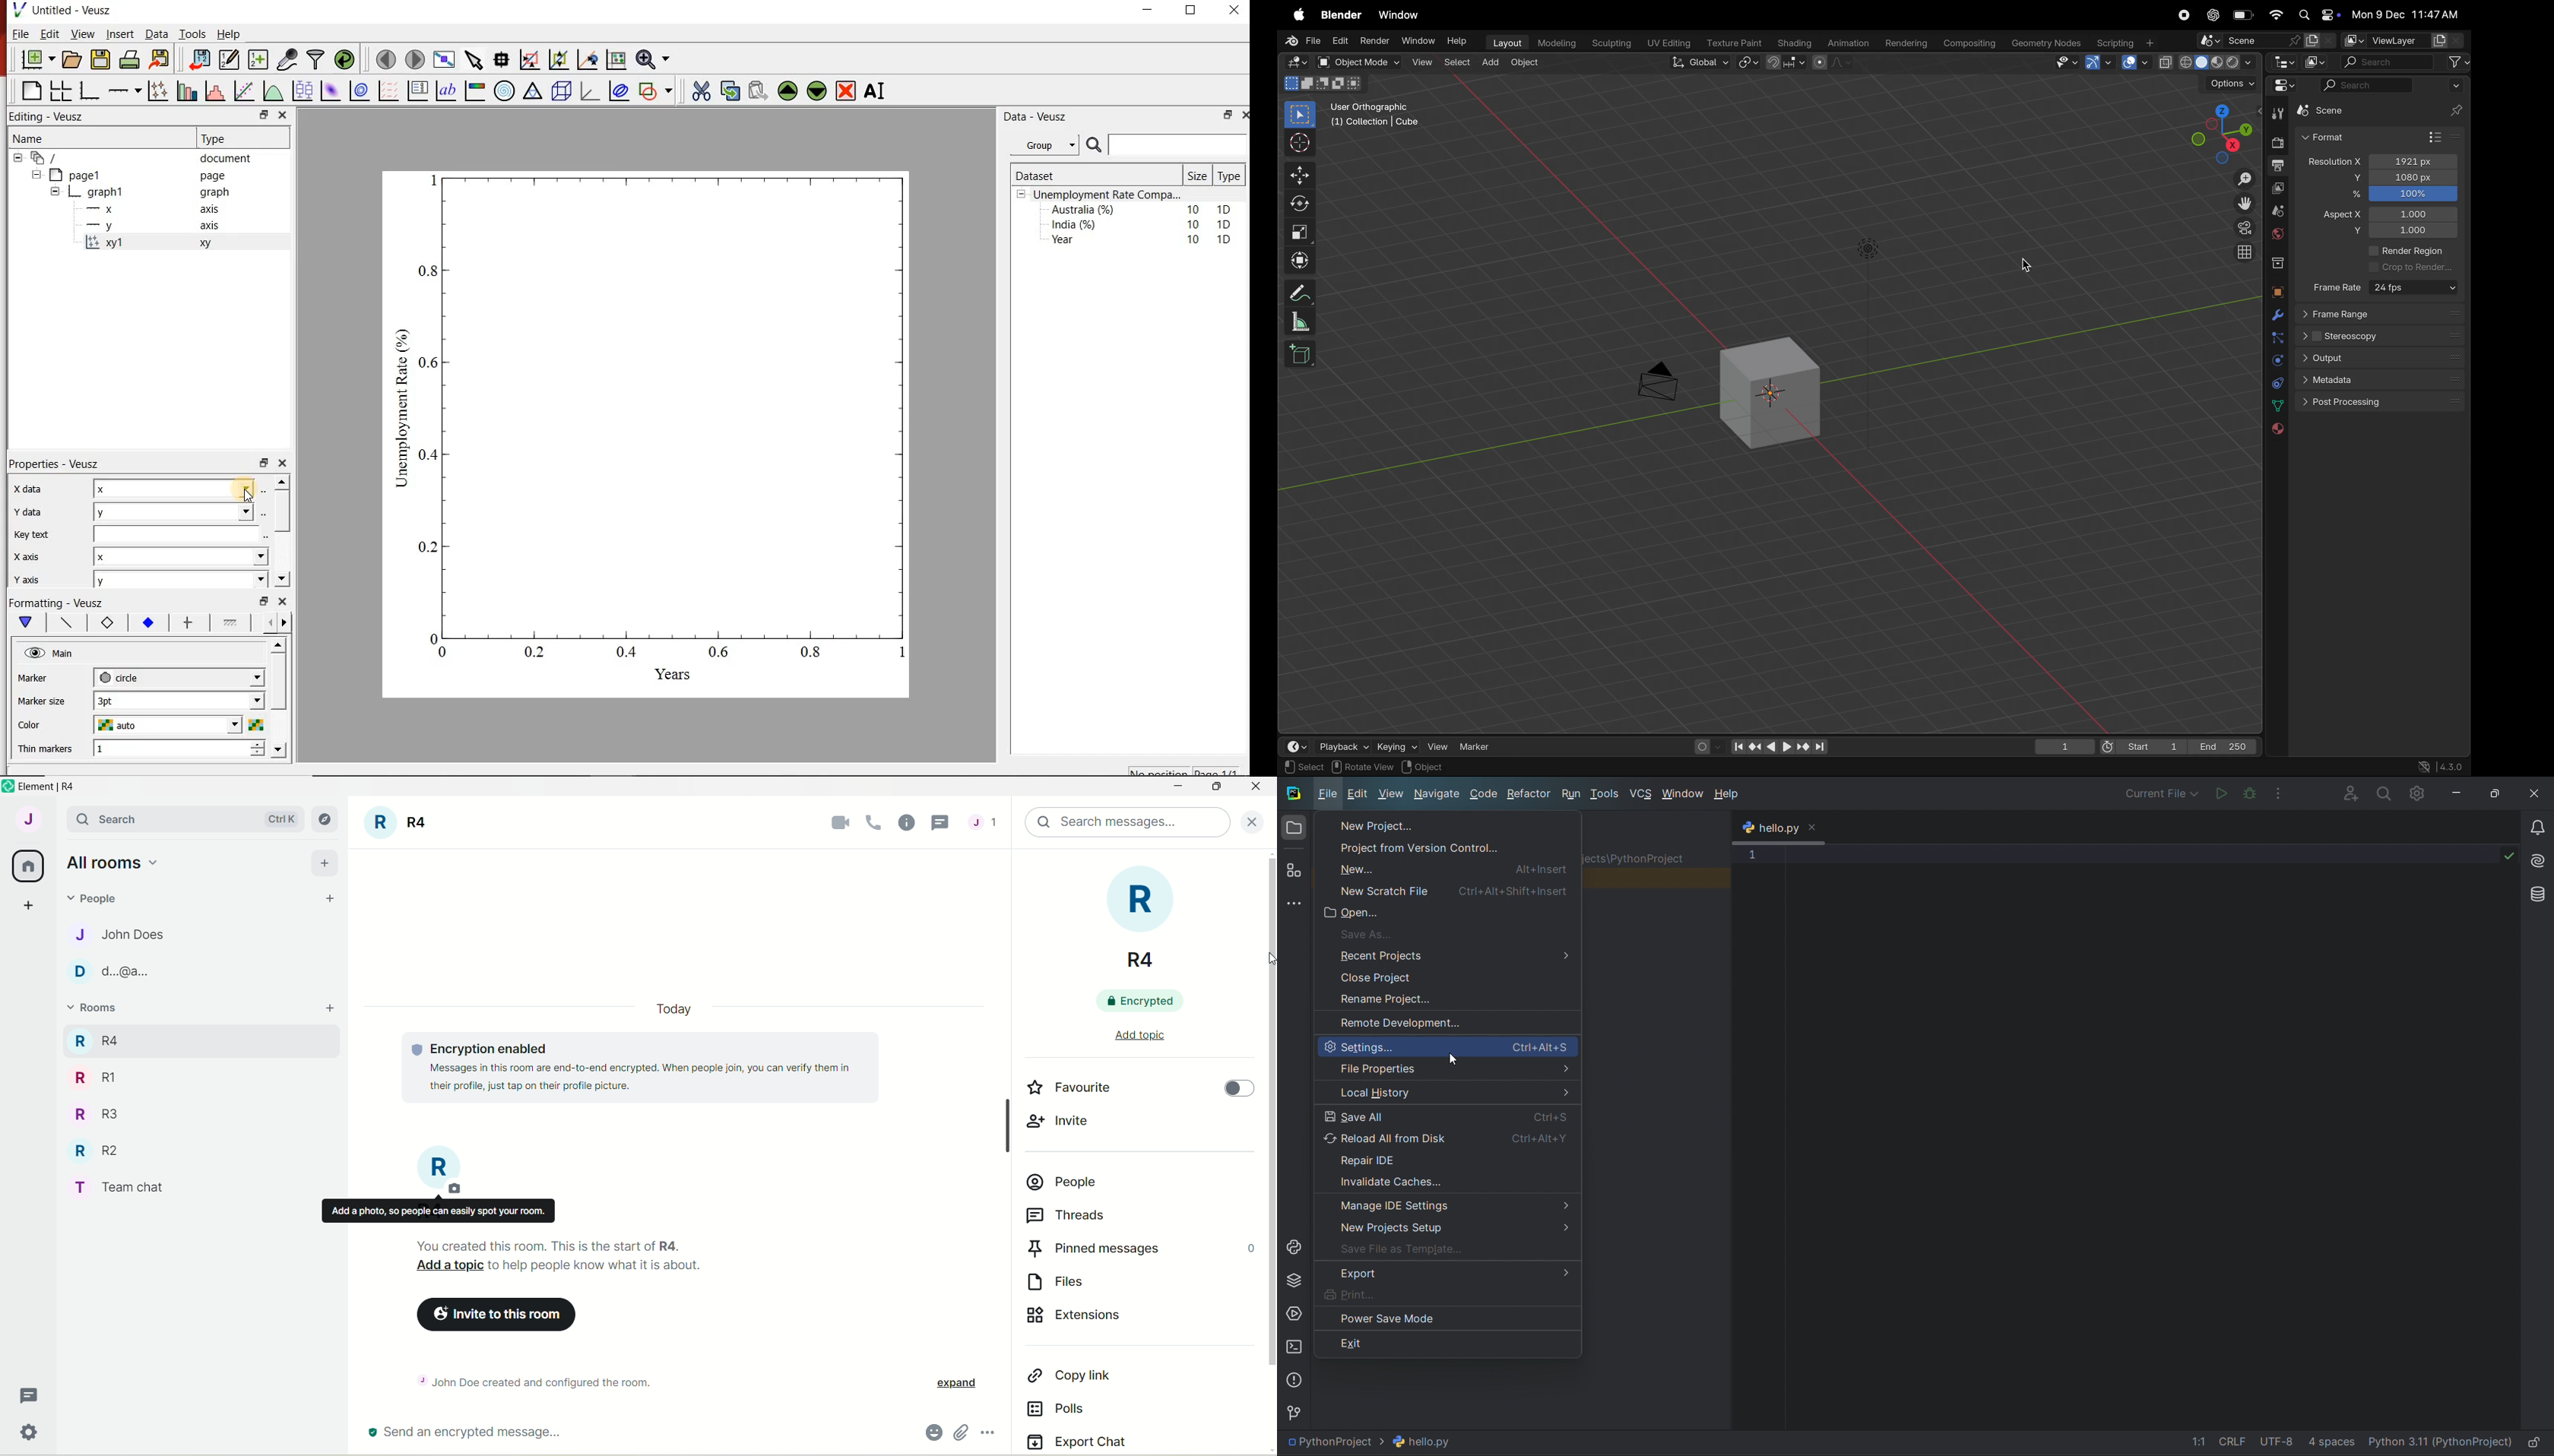  What do you see at coordinates (1269, 1152) in the screenshot?
I see `vertical scroll bar` at bounding box center [1269, 1152].